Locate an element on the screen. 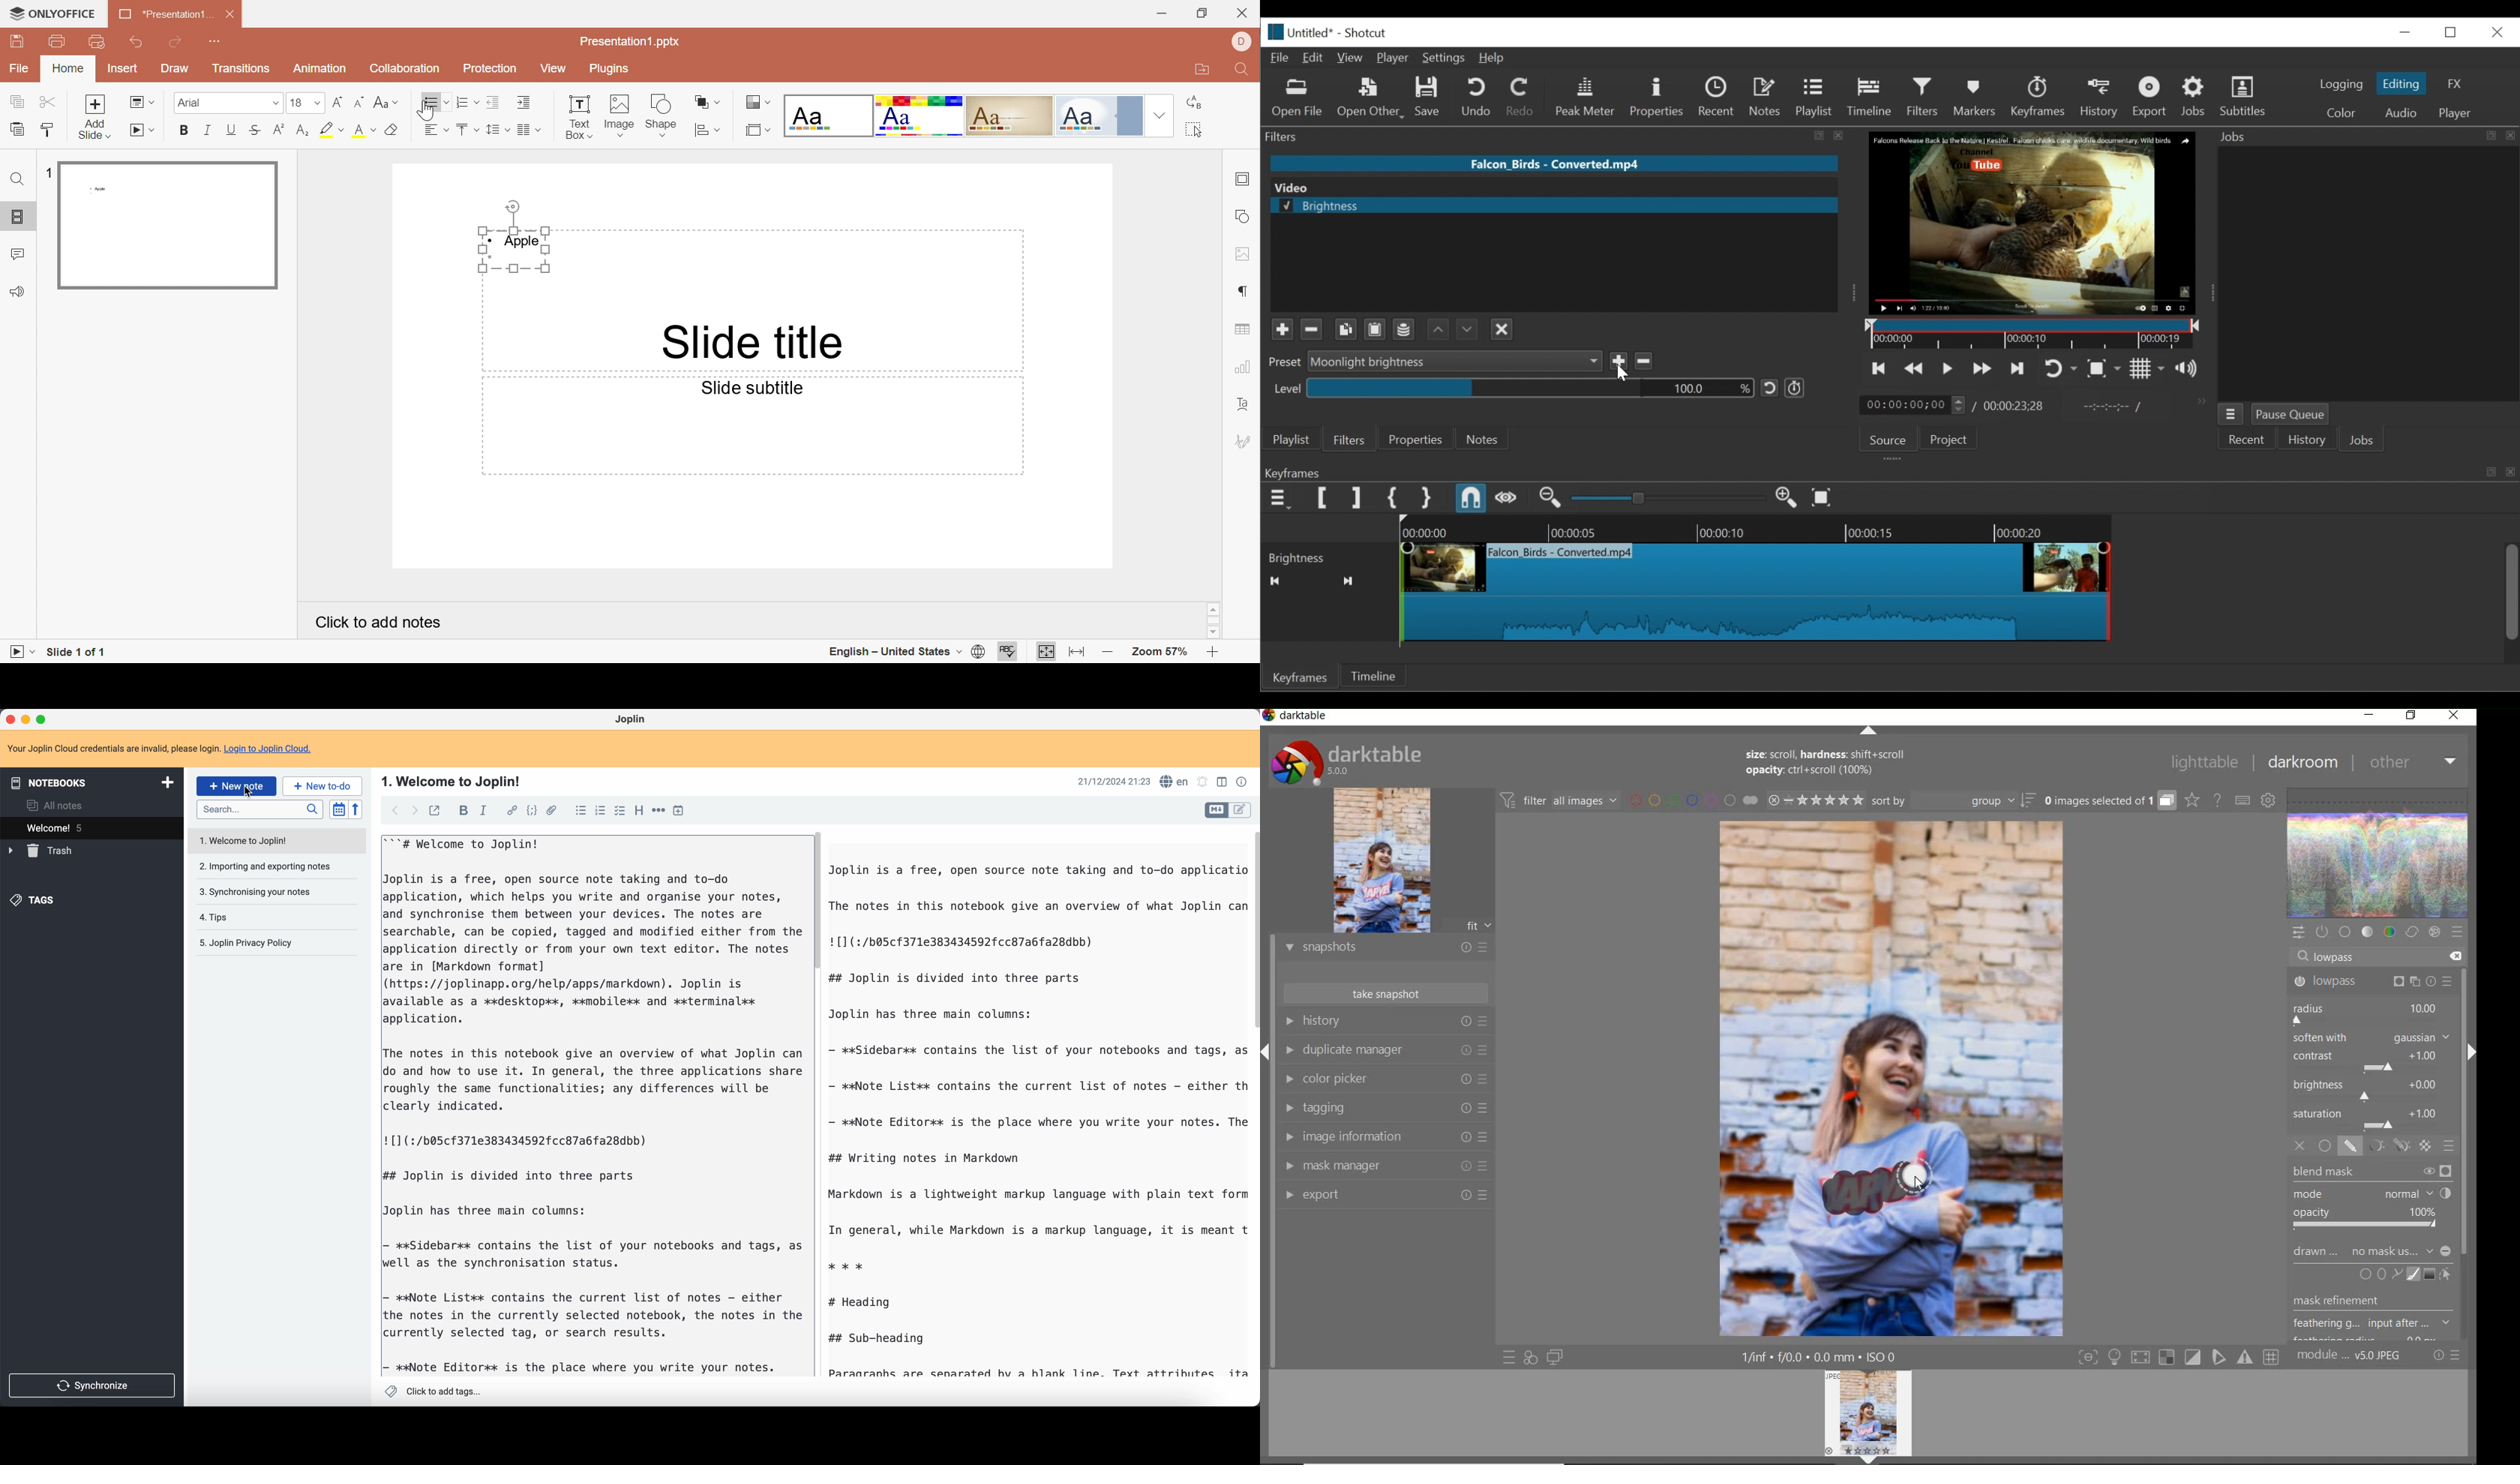  Preset dropdown menu is located at coordinates (1456, 361).